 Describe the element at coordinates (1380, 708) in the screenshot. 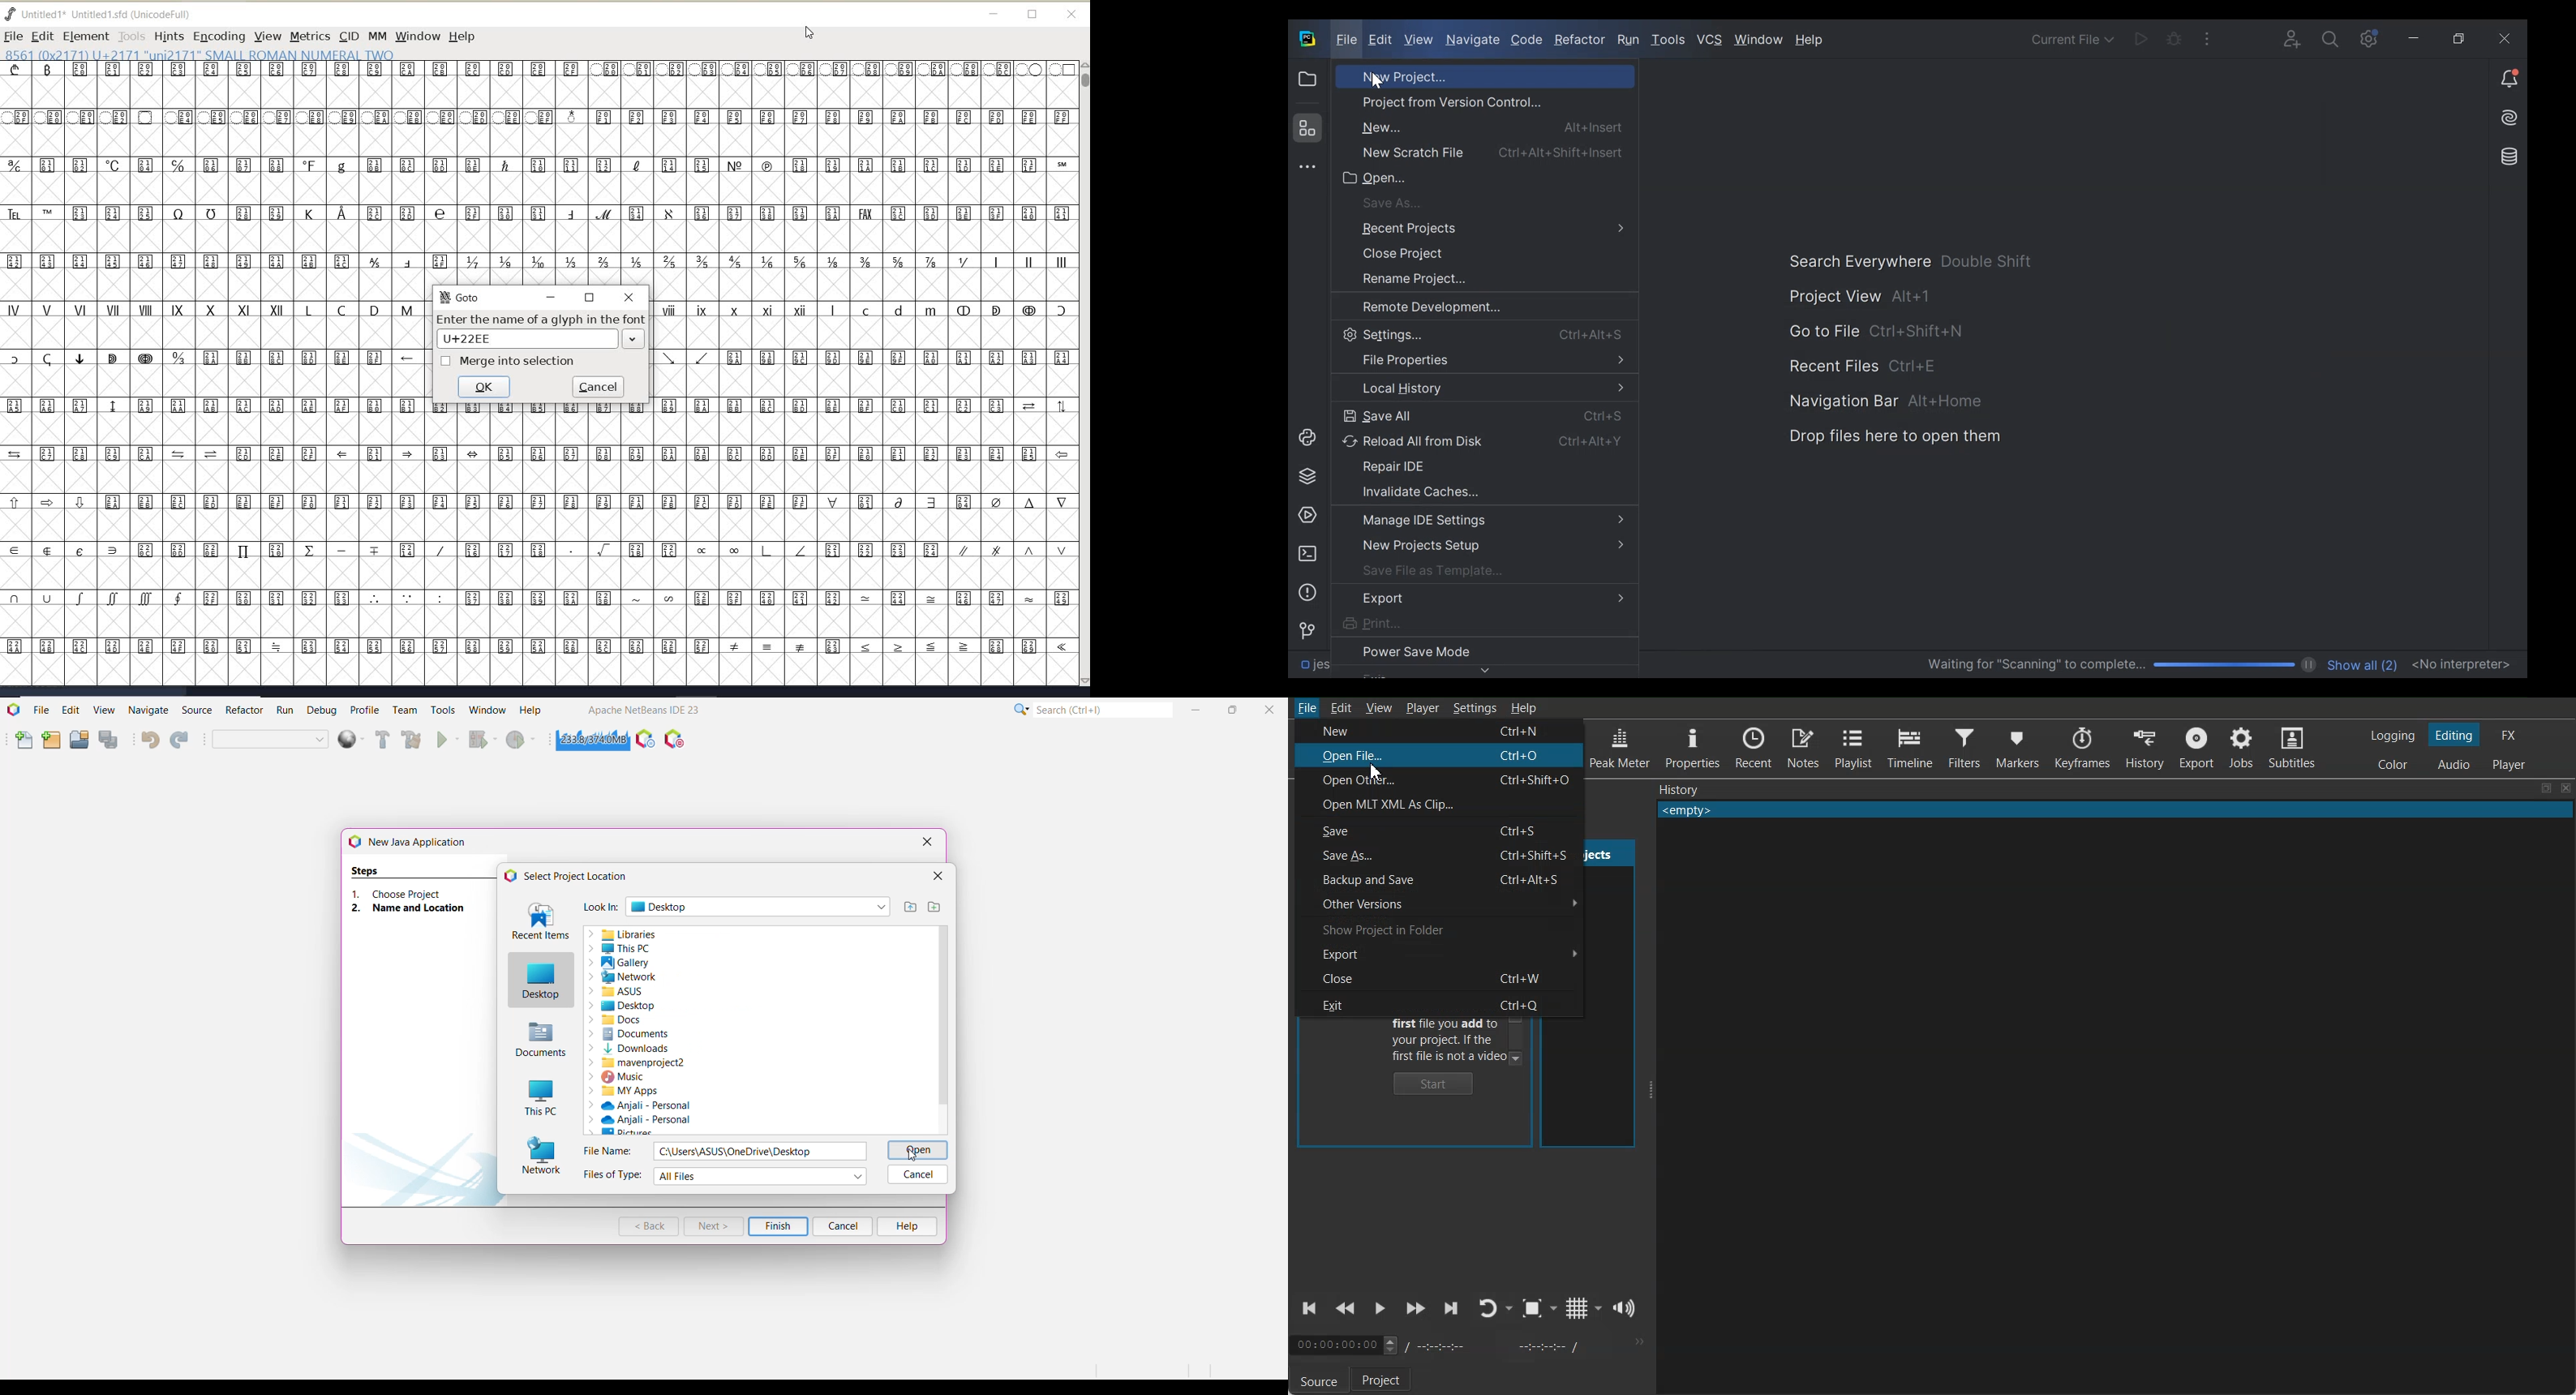

I see `View` at that location.